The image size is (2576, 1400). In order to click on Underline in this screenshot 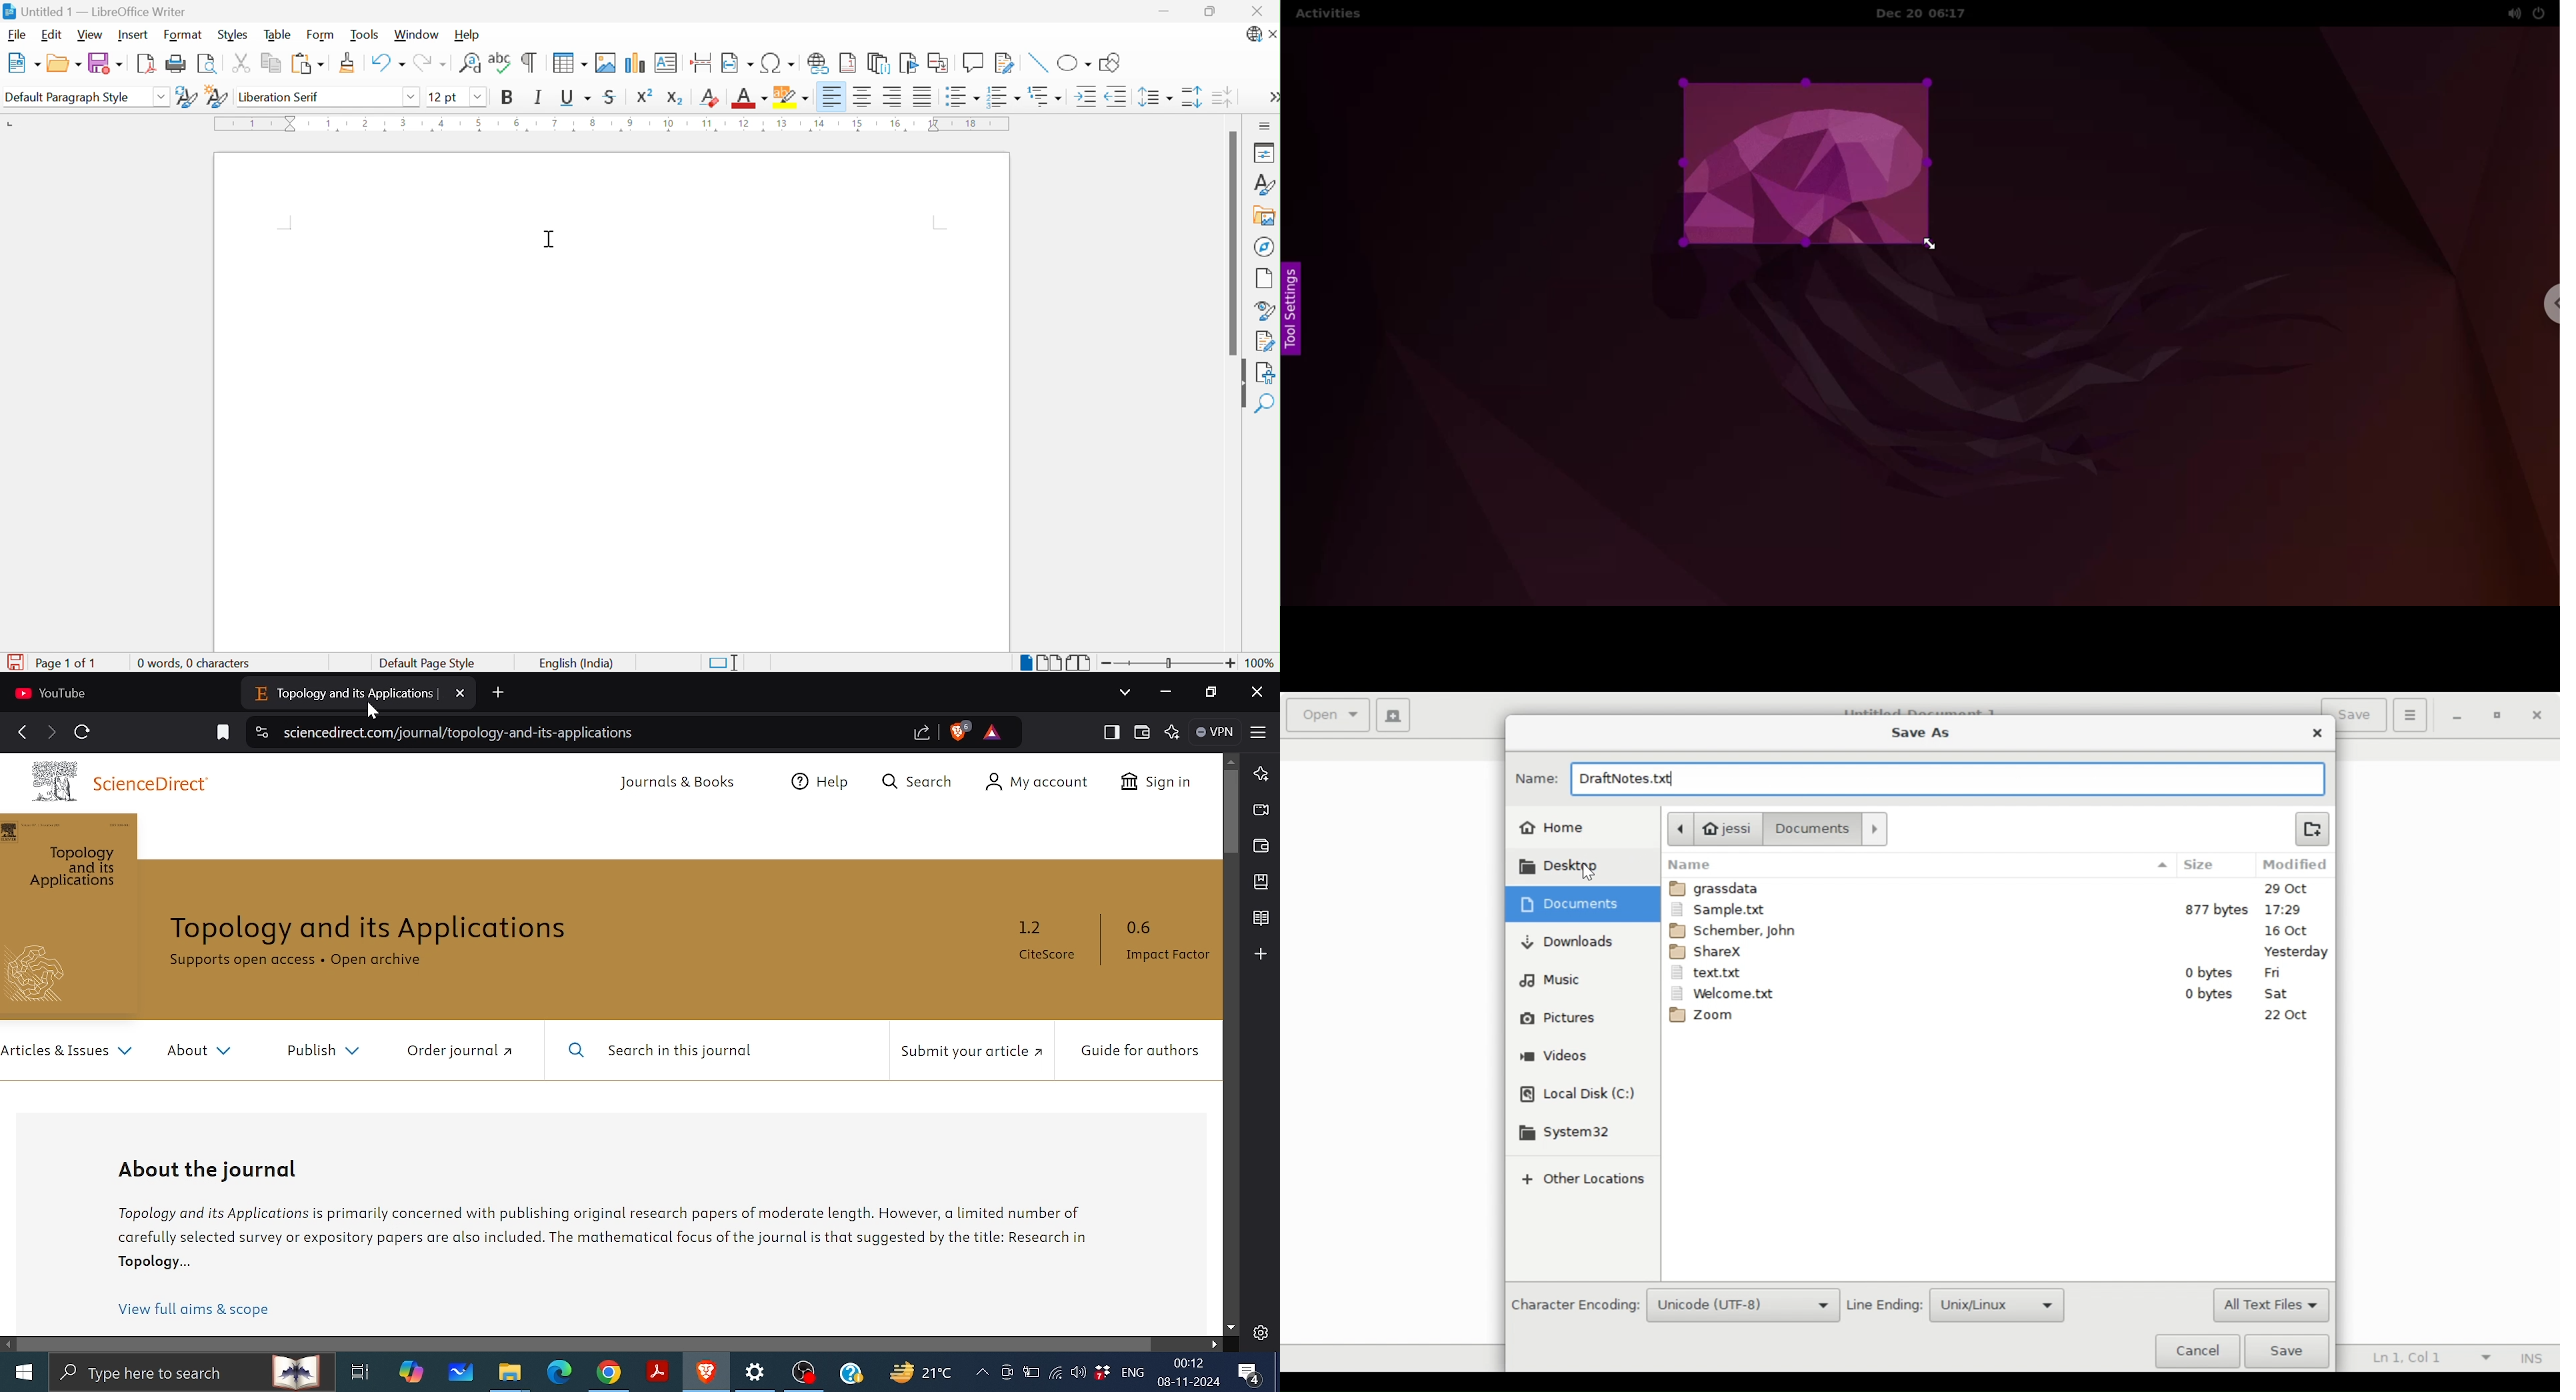, I will do `click(575, 99)`.